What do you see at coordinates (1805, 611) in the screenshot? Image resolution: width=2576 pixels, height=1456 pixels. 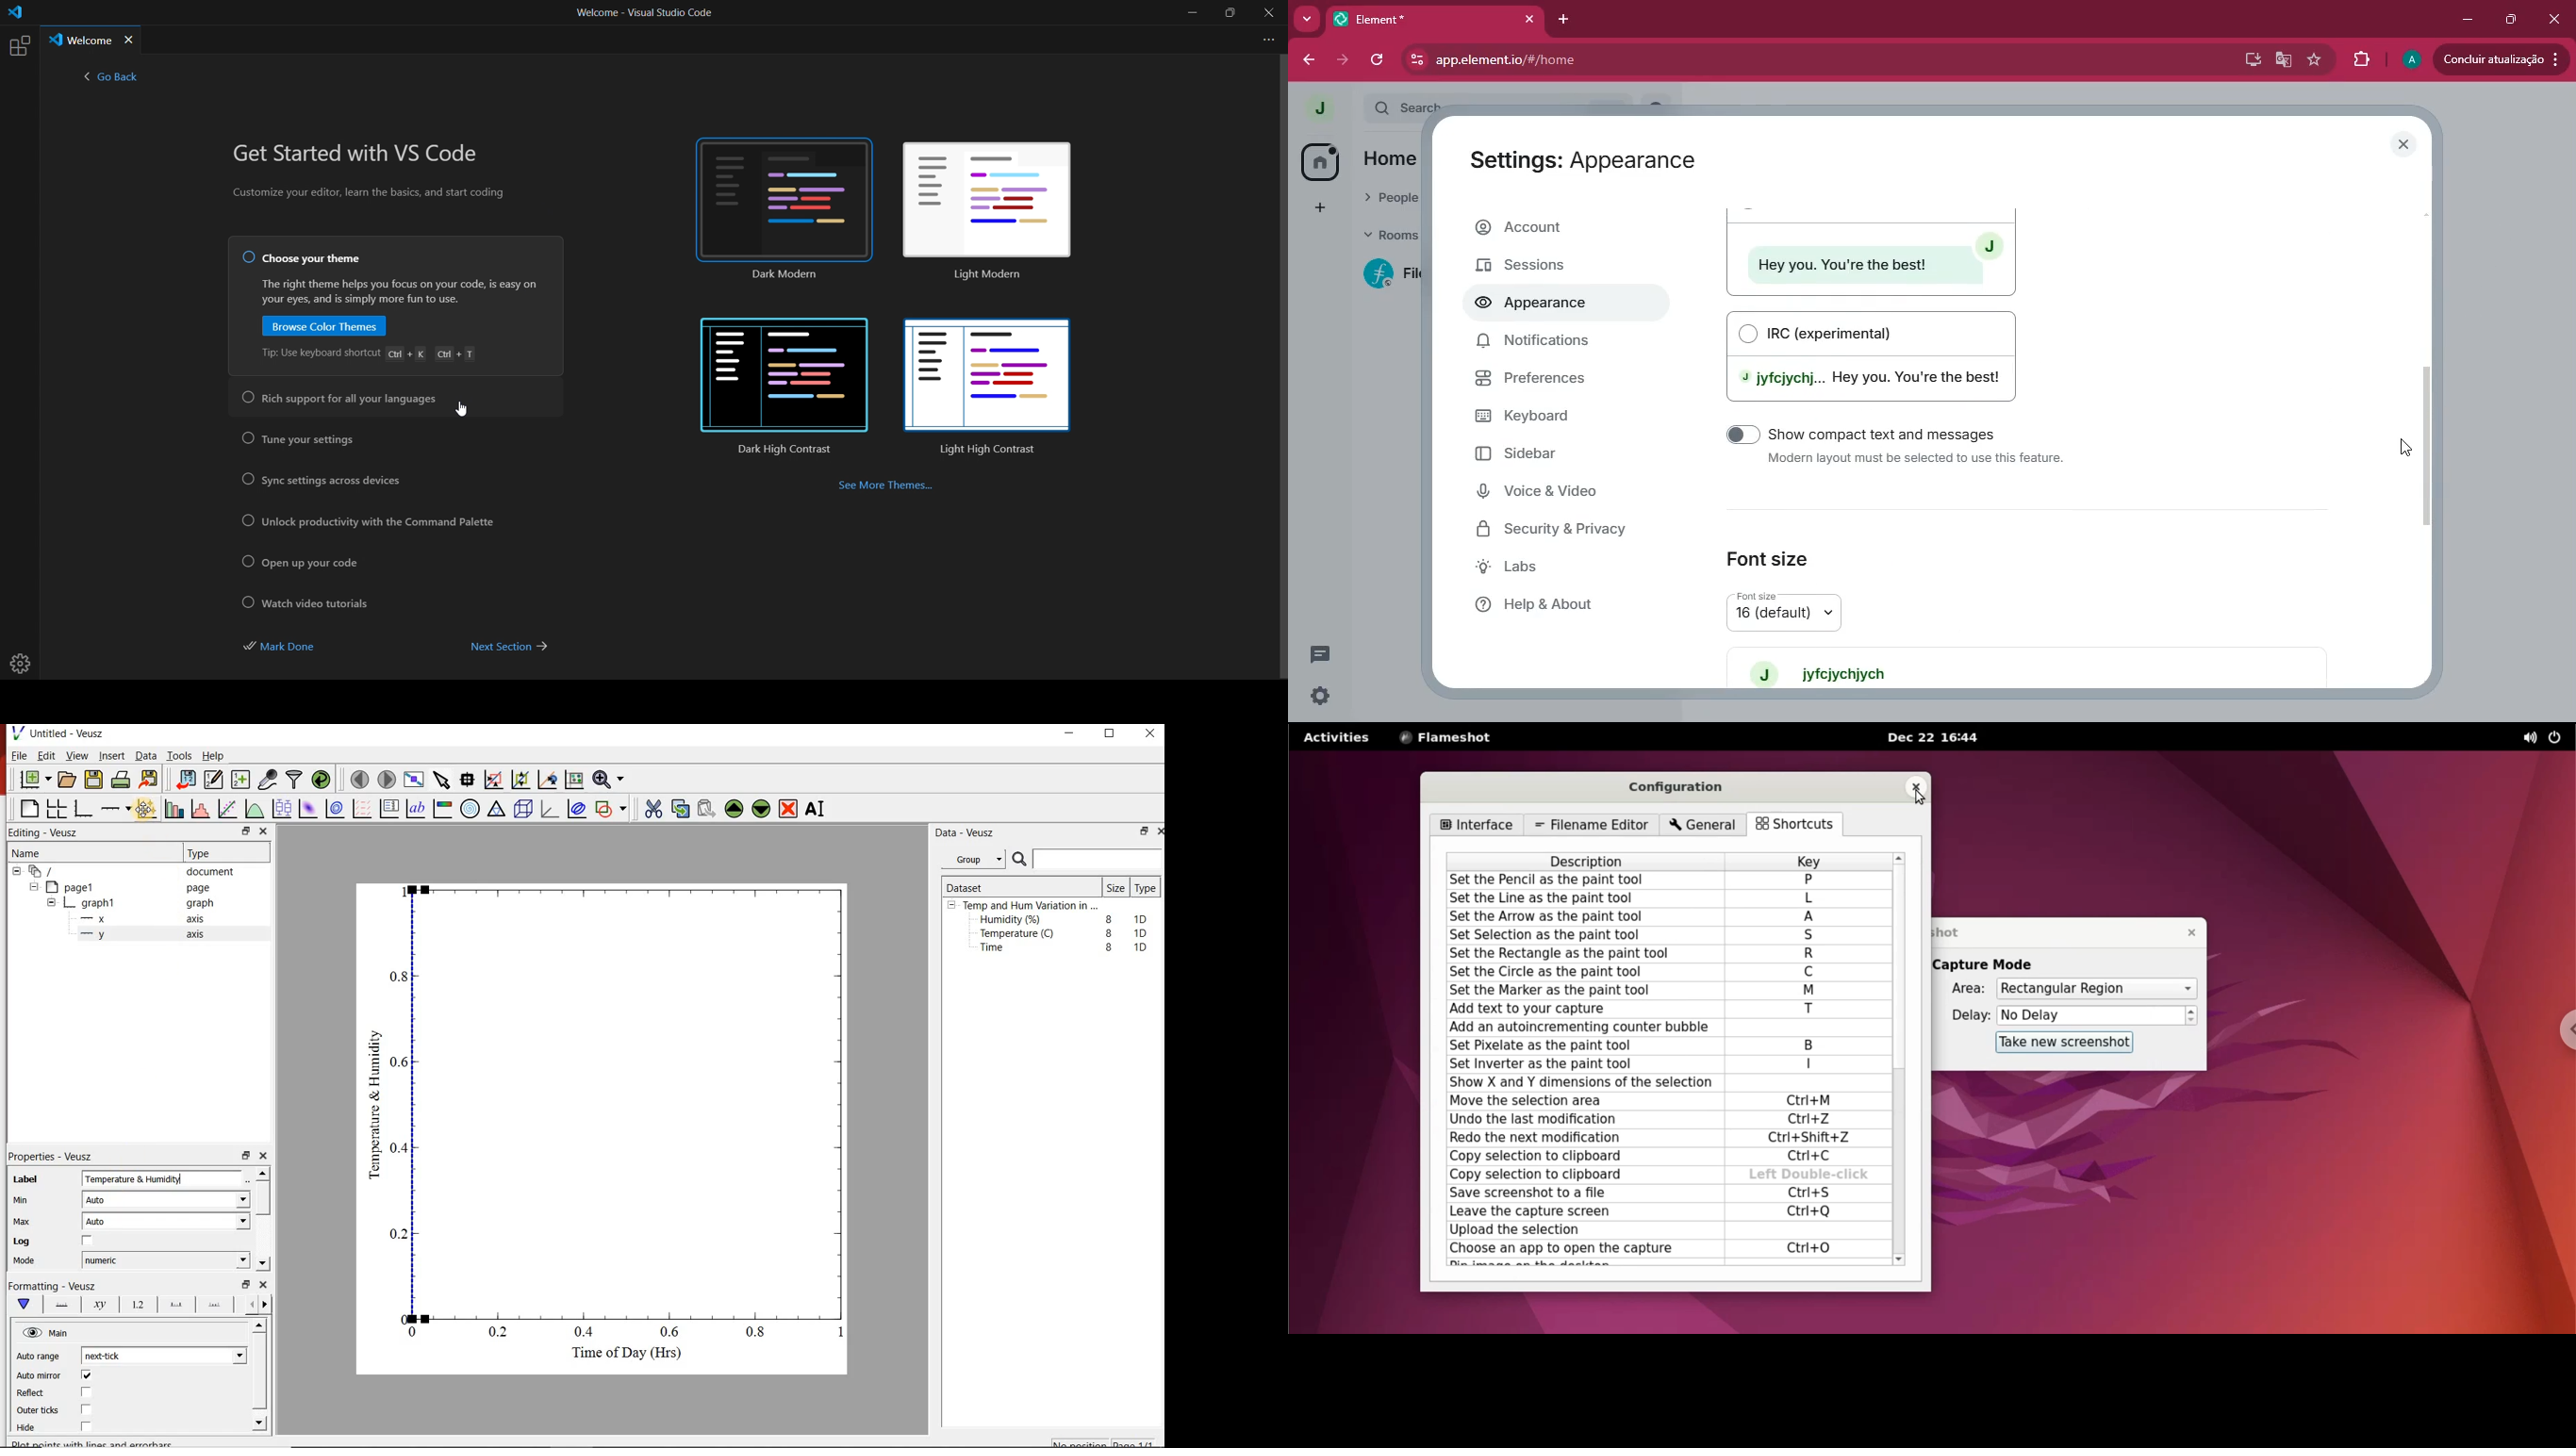 I see `font size` at bounding box center [1805, 611].